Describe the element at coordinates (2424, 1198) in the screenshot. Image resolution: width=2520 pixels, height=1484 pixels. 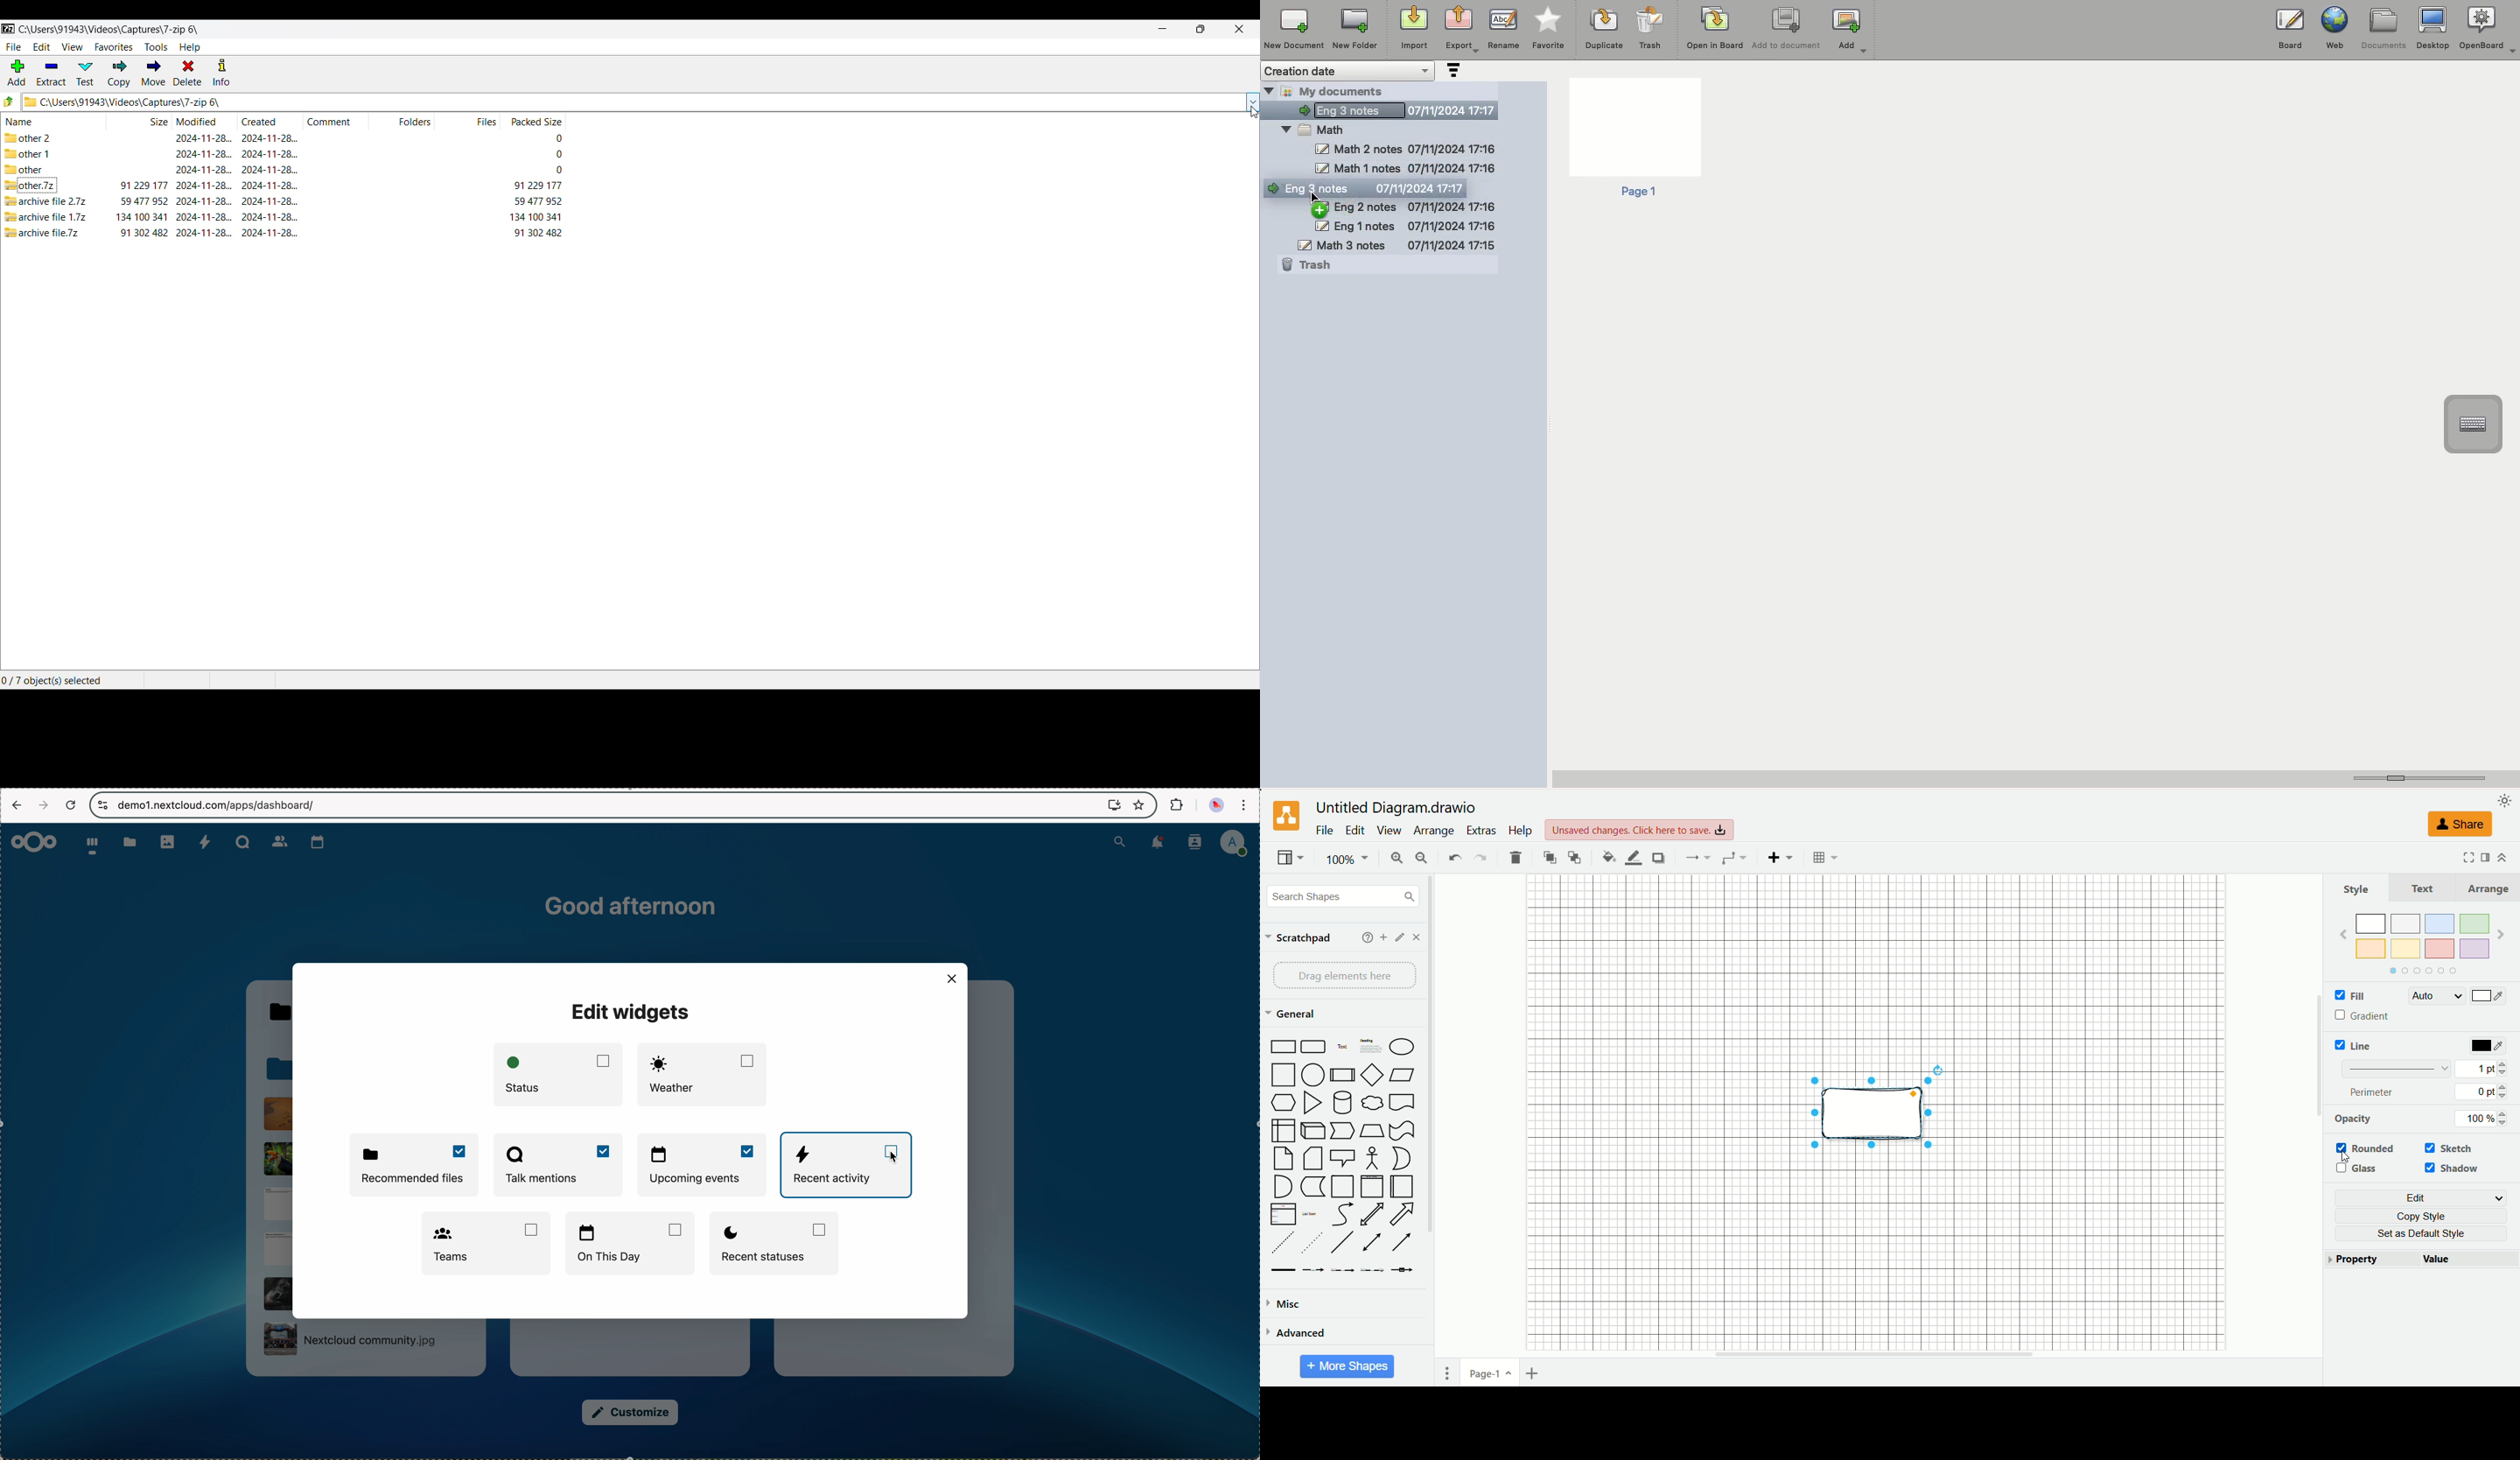
I see `edit` at that location.